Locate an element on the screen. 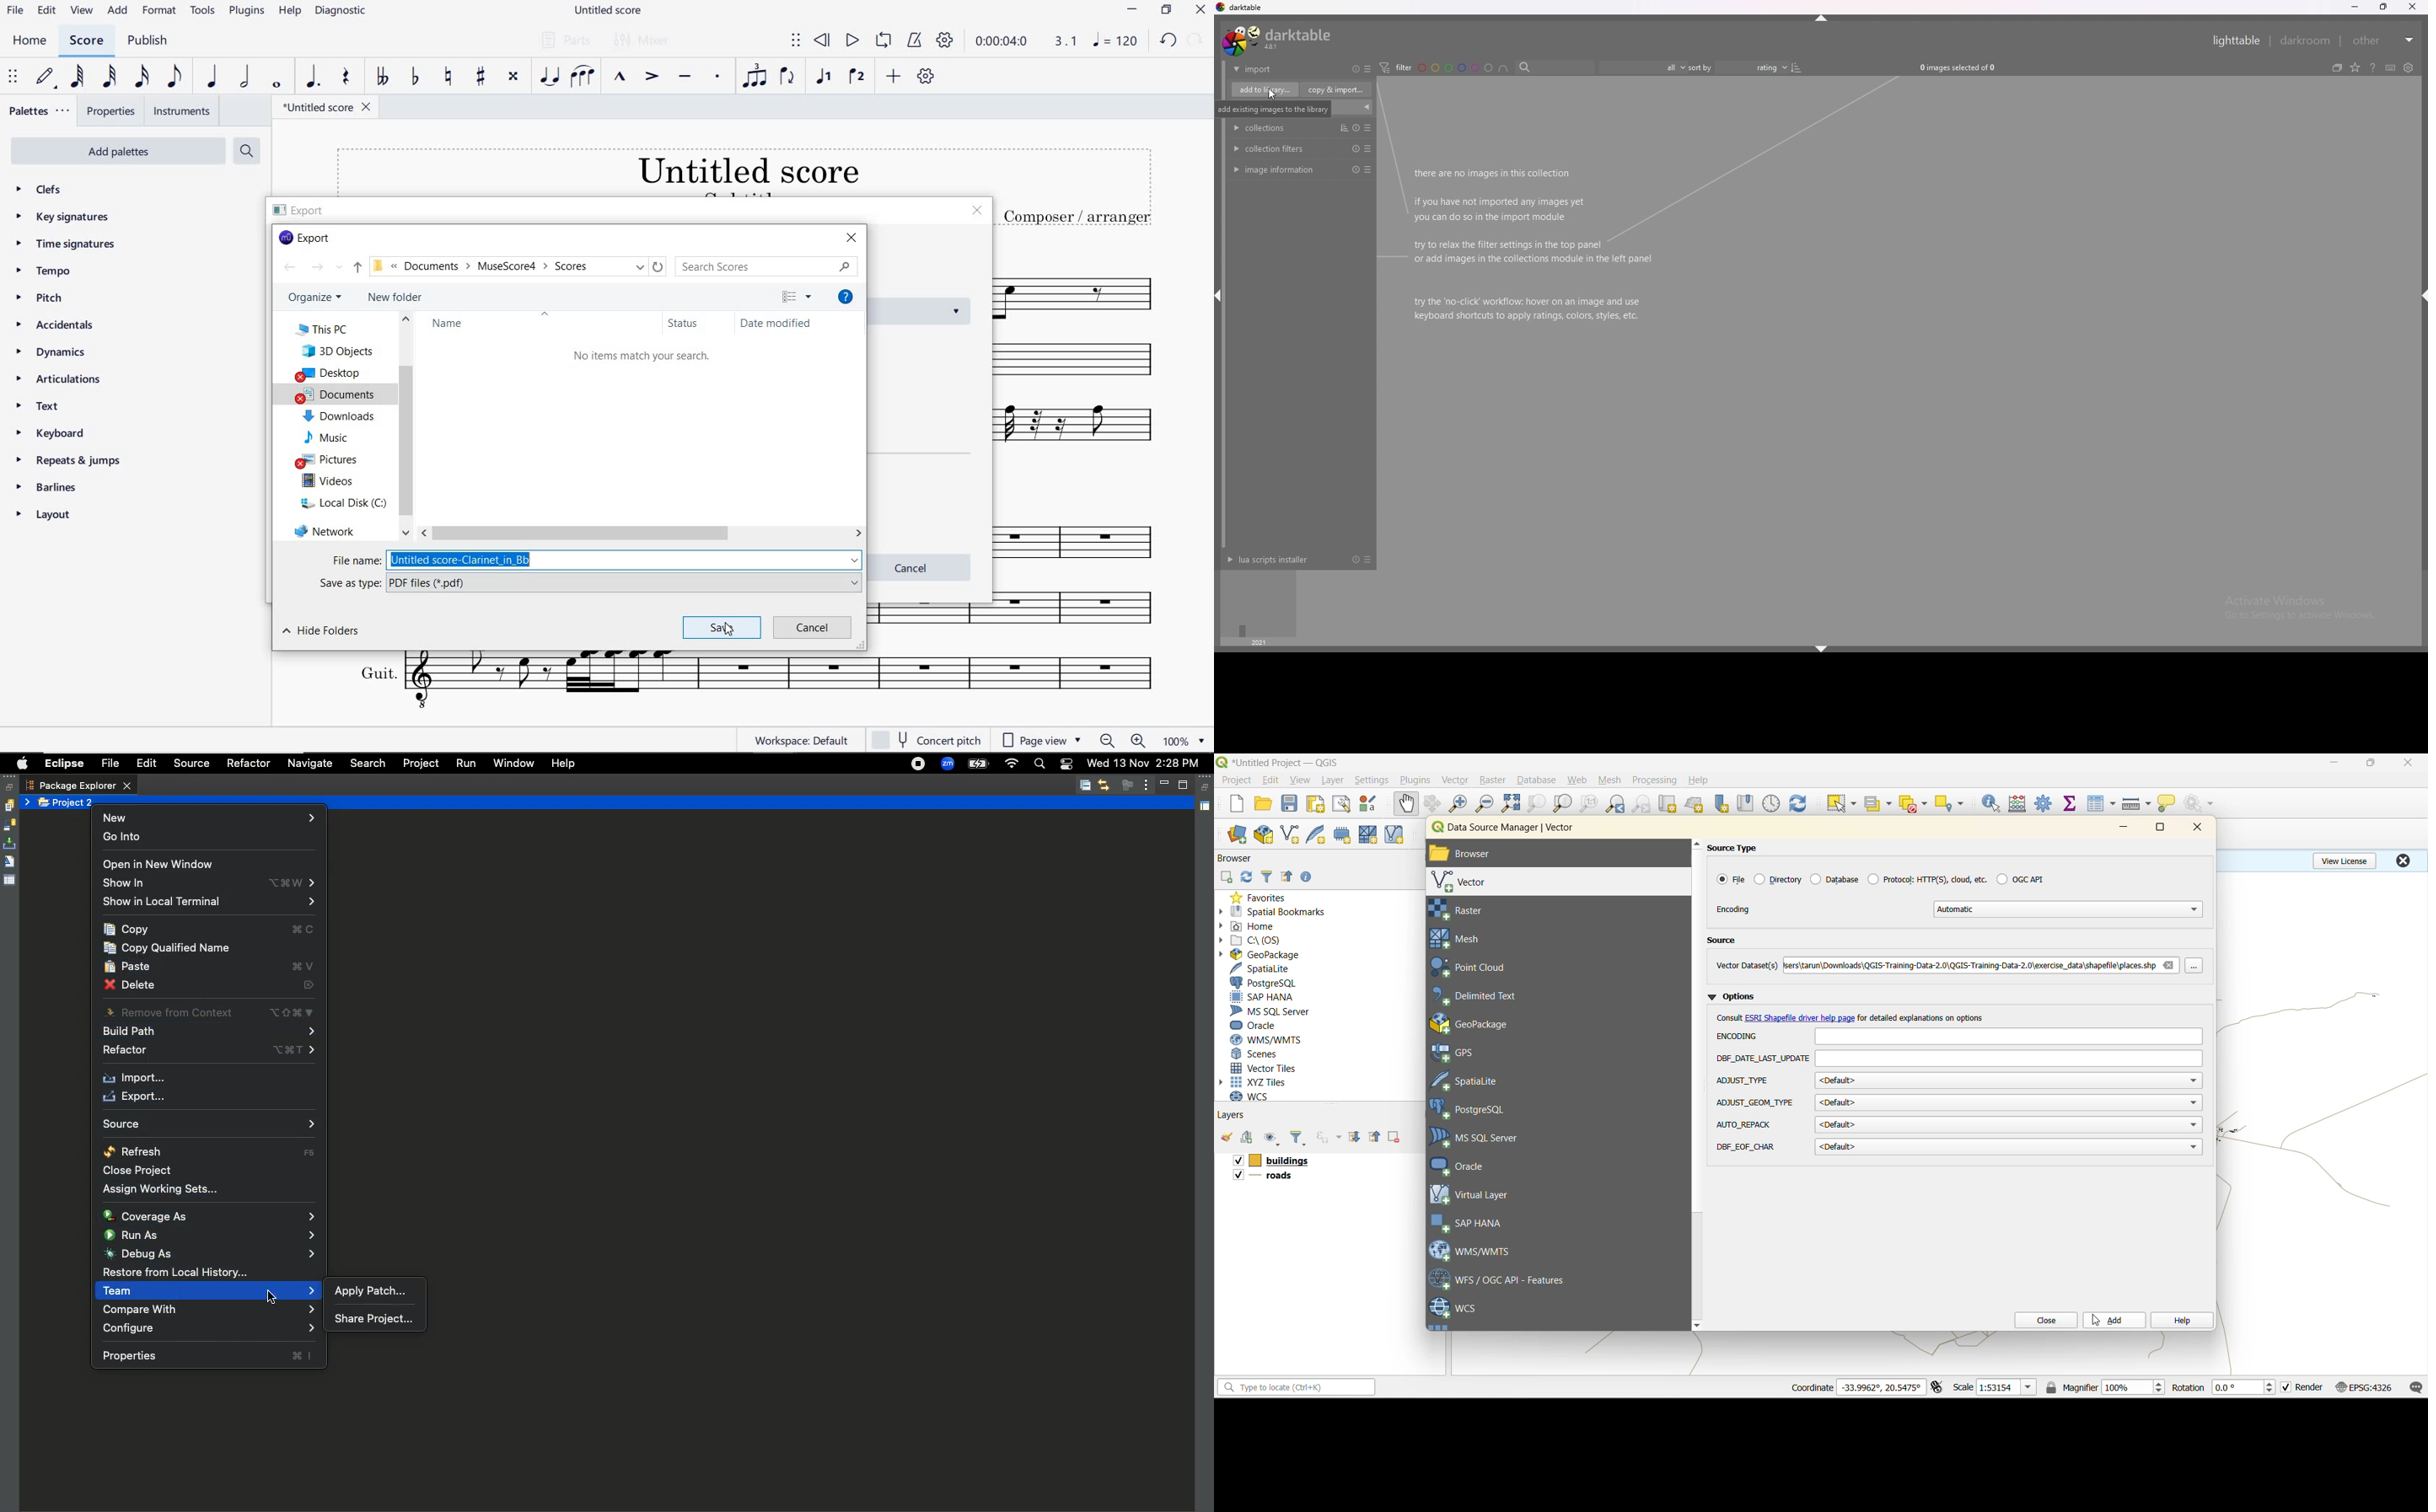 This screenshot has width=2436, height=1512. sap hana is located at coordinates (1263, 997).